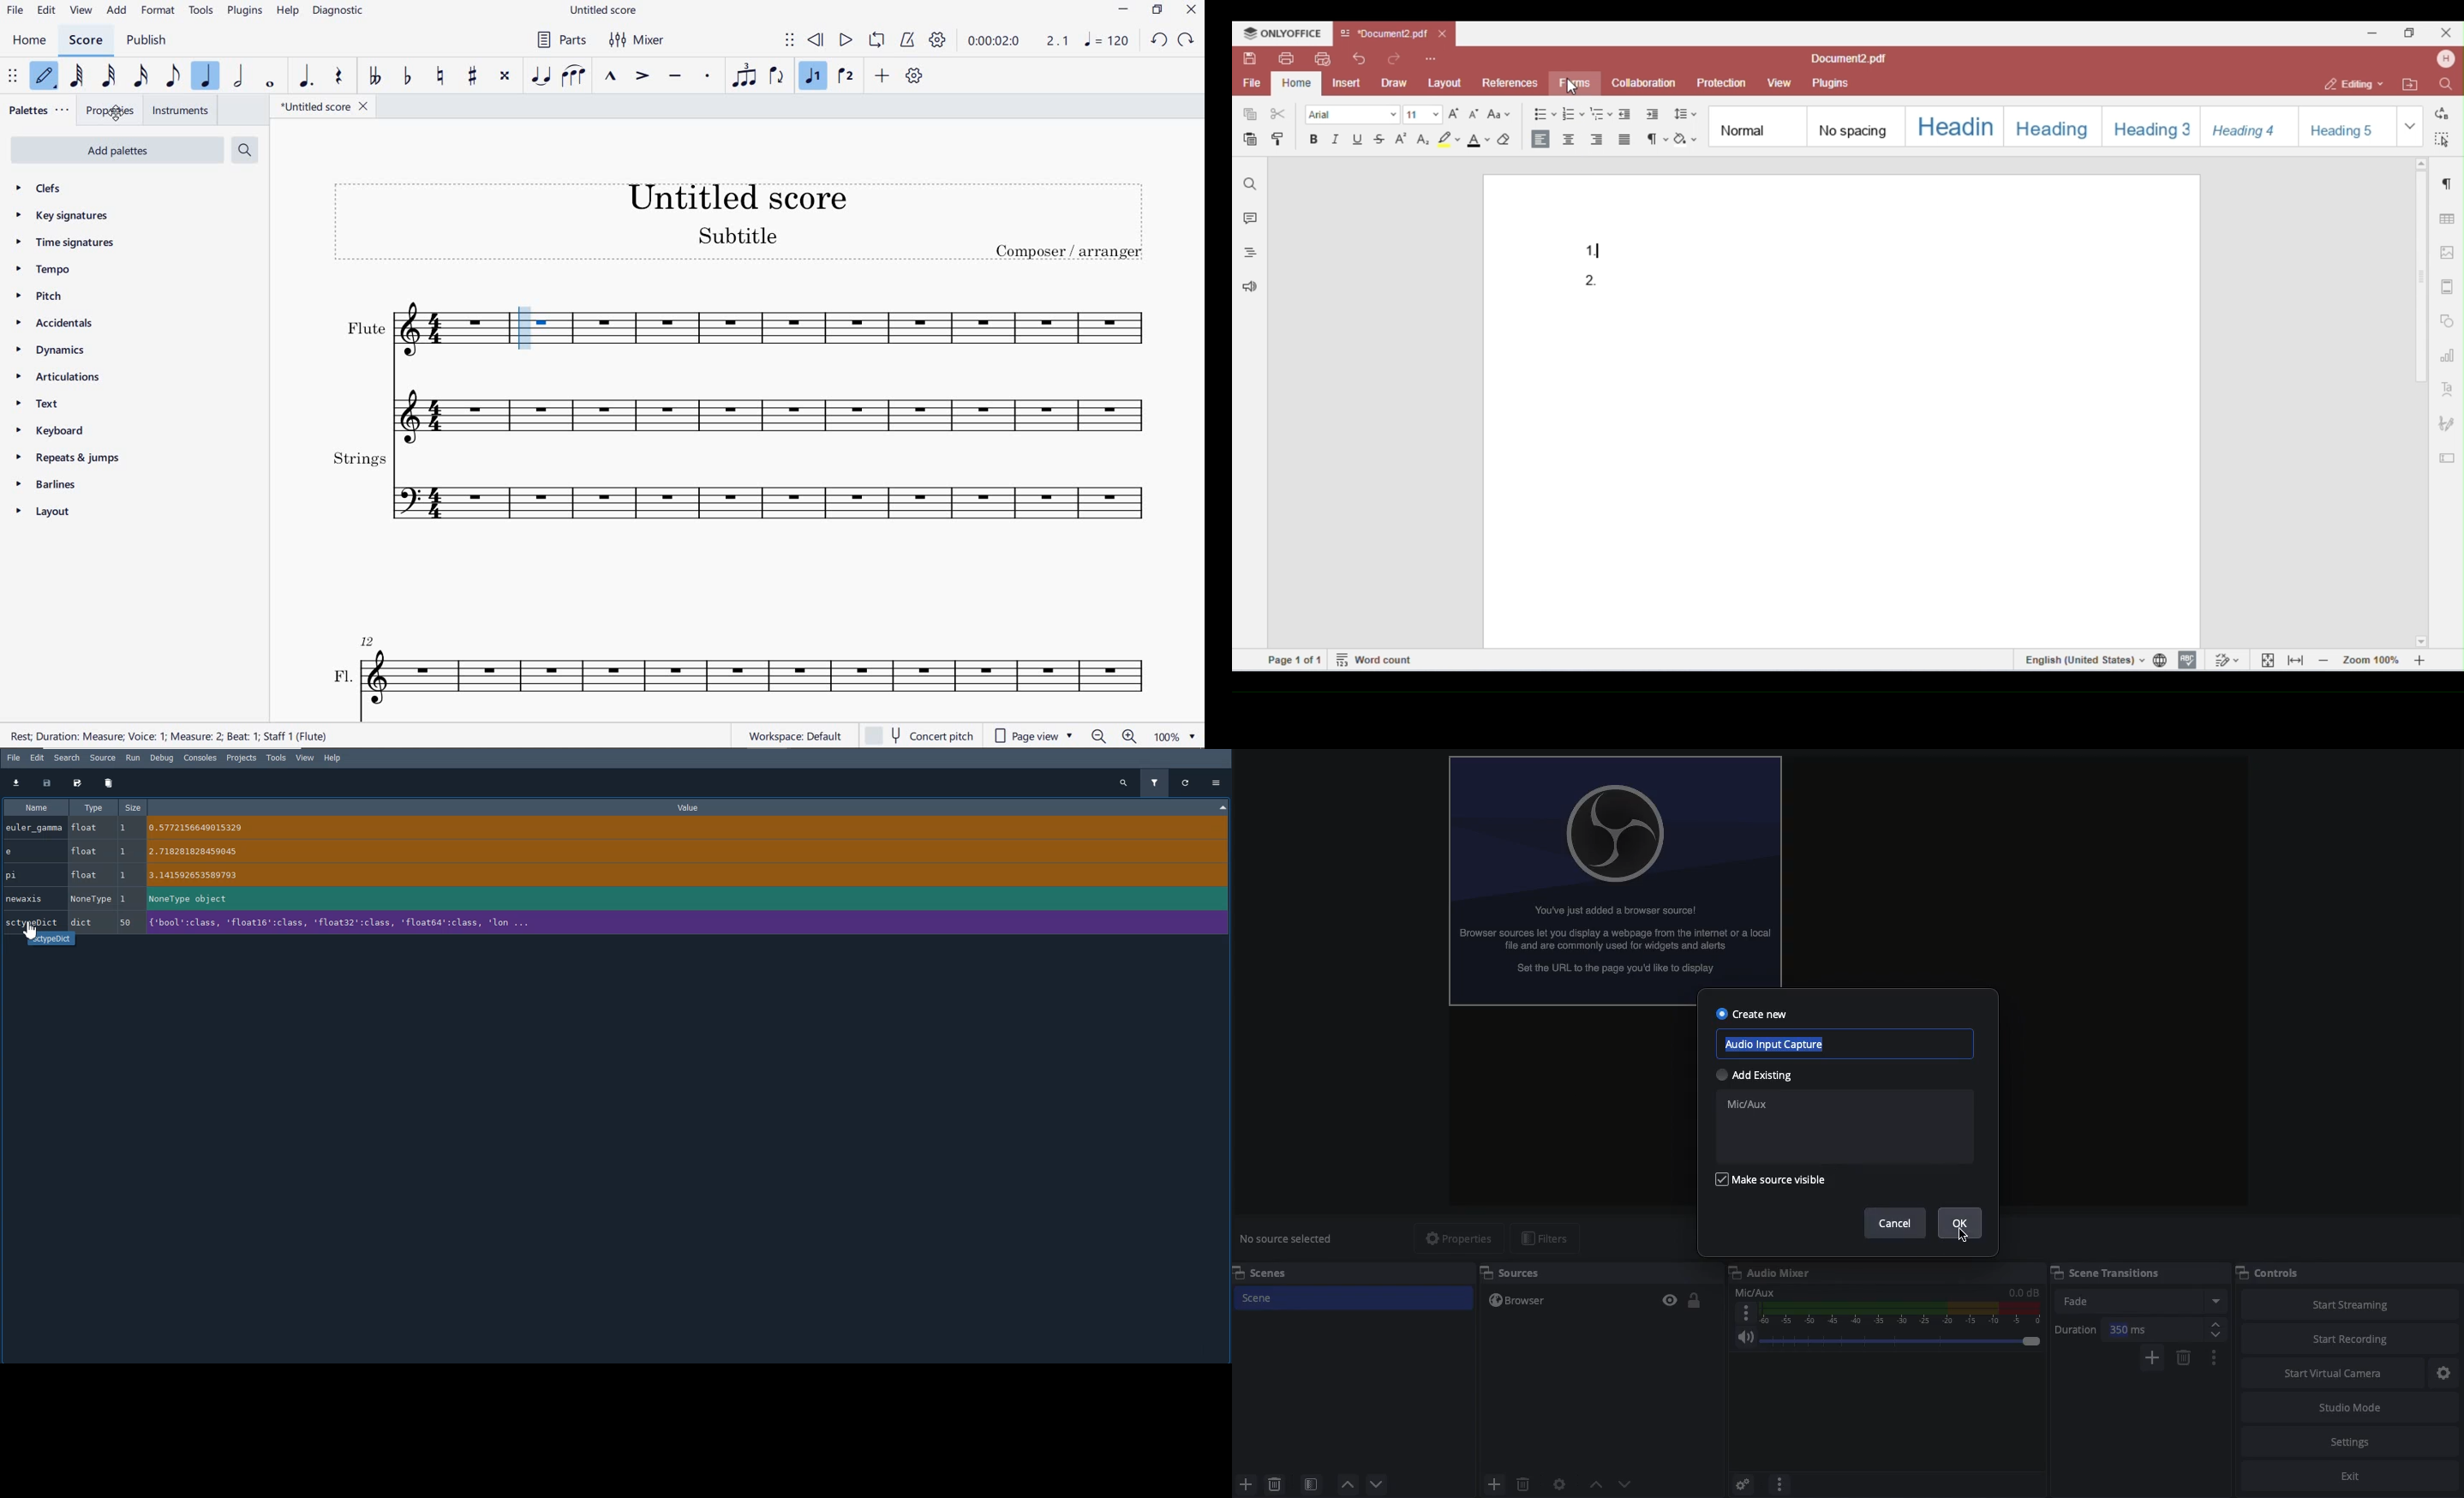 This screenshot has height=1512, width=2464. What do you see at coordinates (65, 458) in the screenshot?
I see `repeats & jumps` at bounding box center [65, 458].